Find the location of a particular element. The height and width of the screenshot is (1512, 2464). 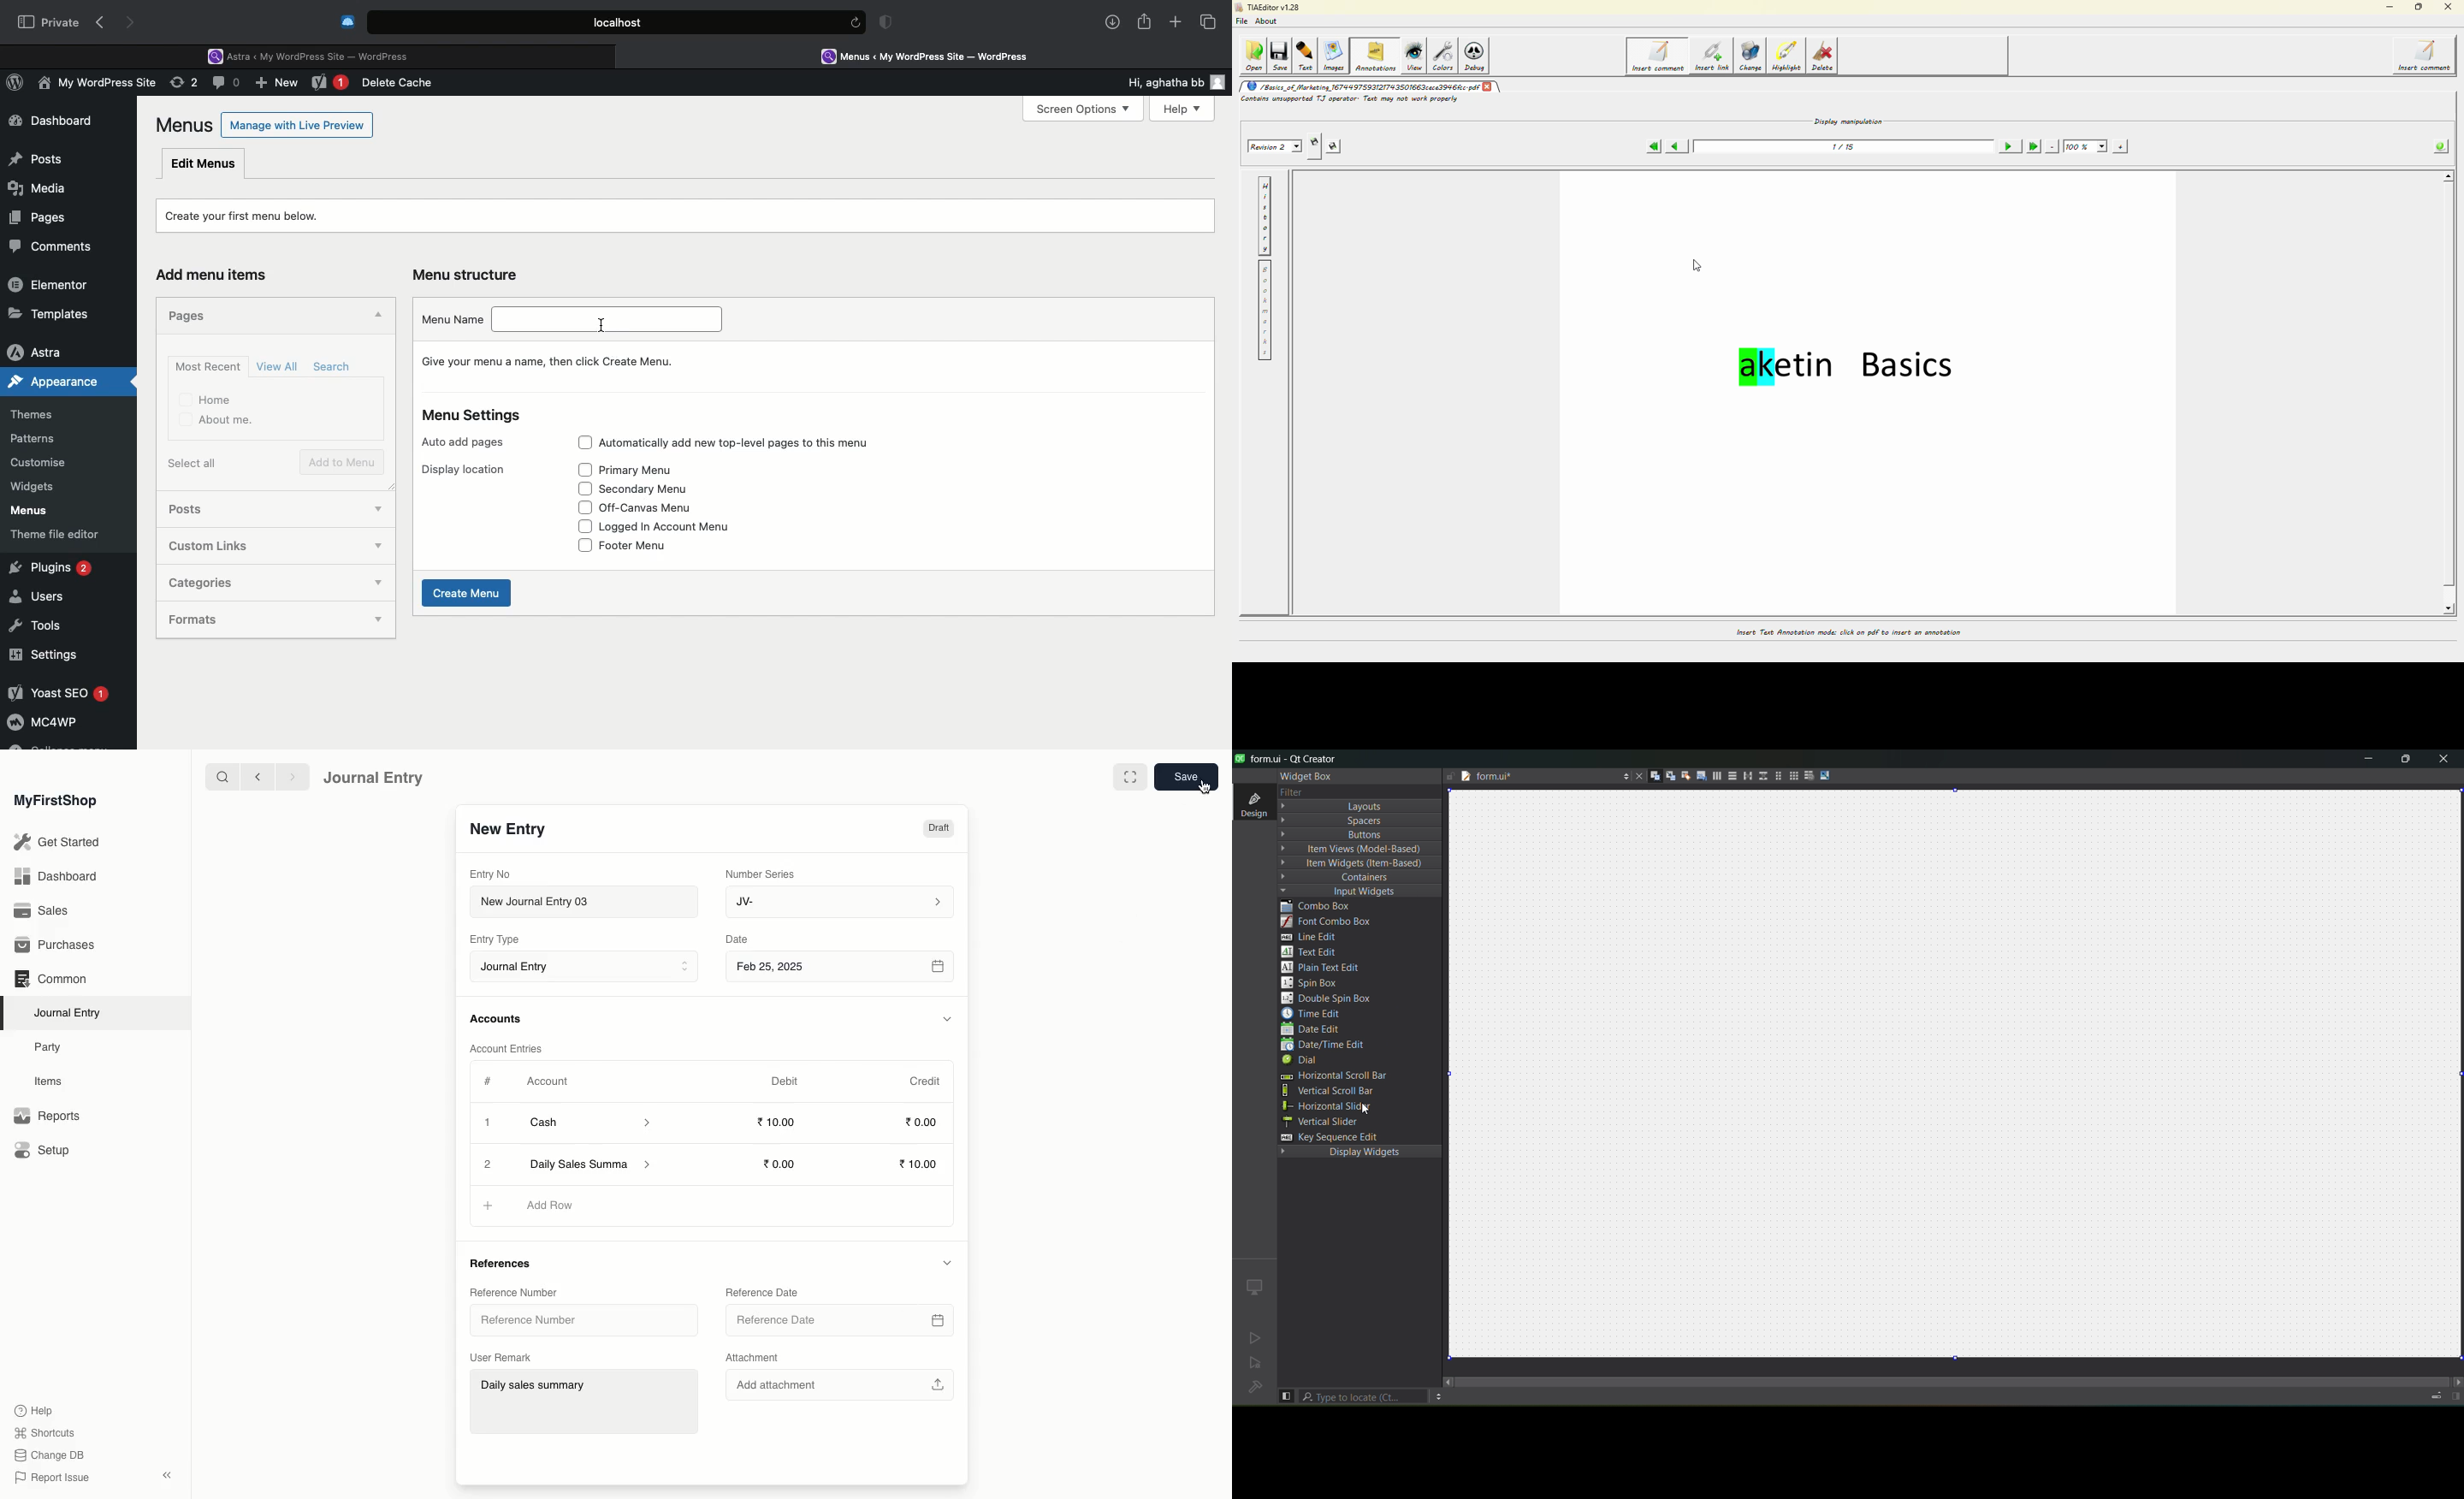

10.00 is located at coordinates (921, 1165).